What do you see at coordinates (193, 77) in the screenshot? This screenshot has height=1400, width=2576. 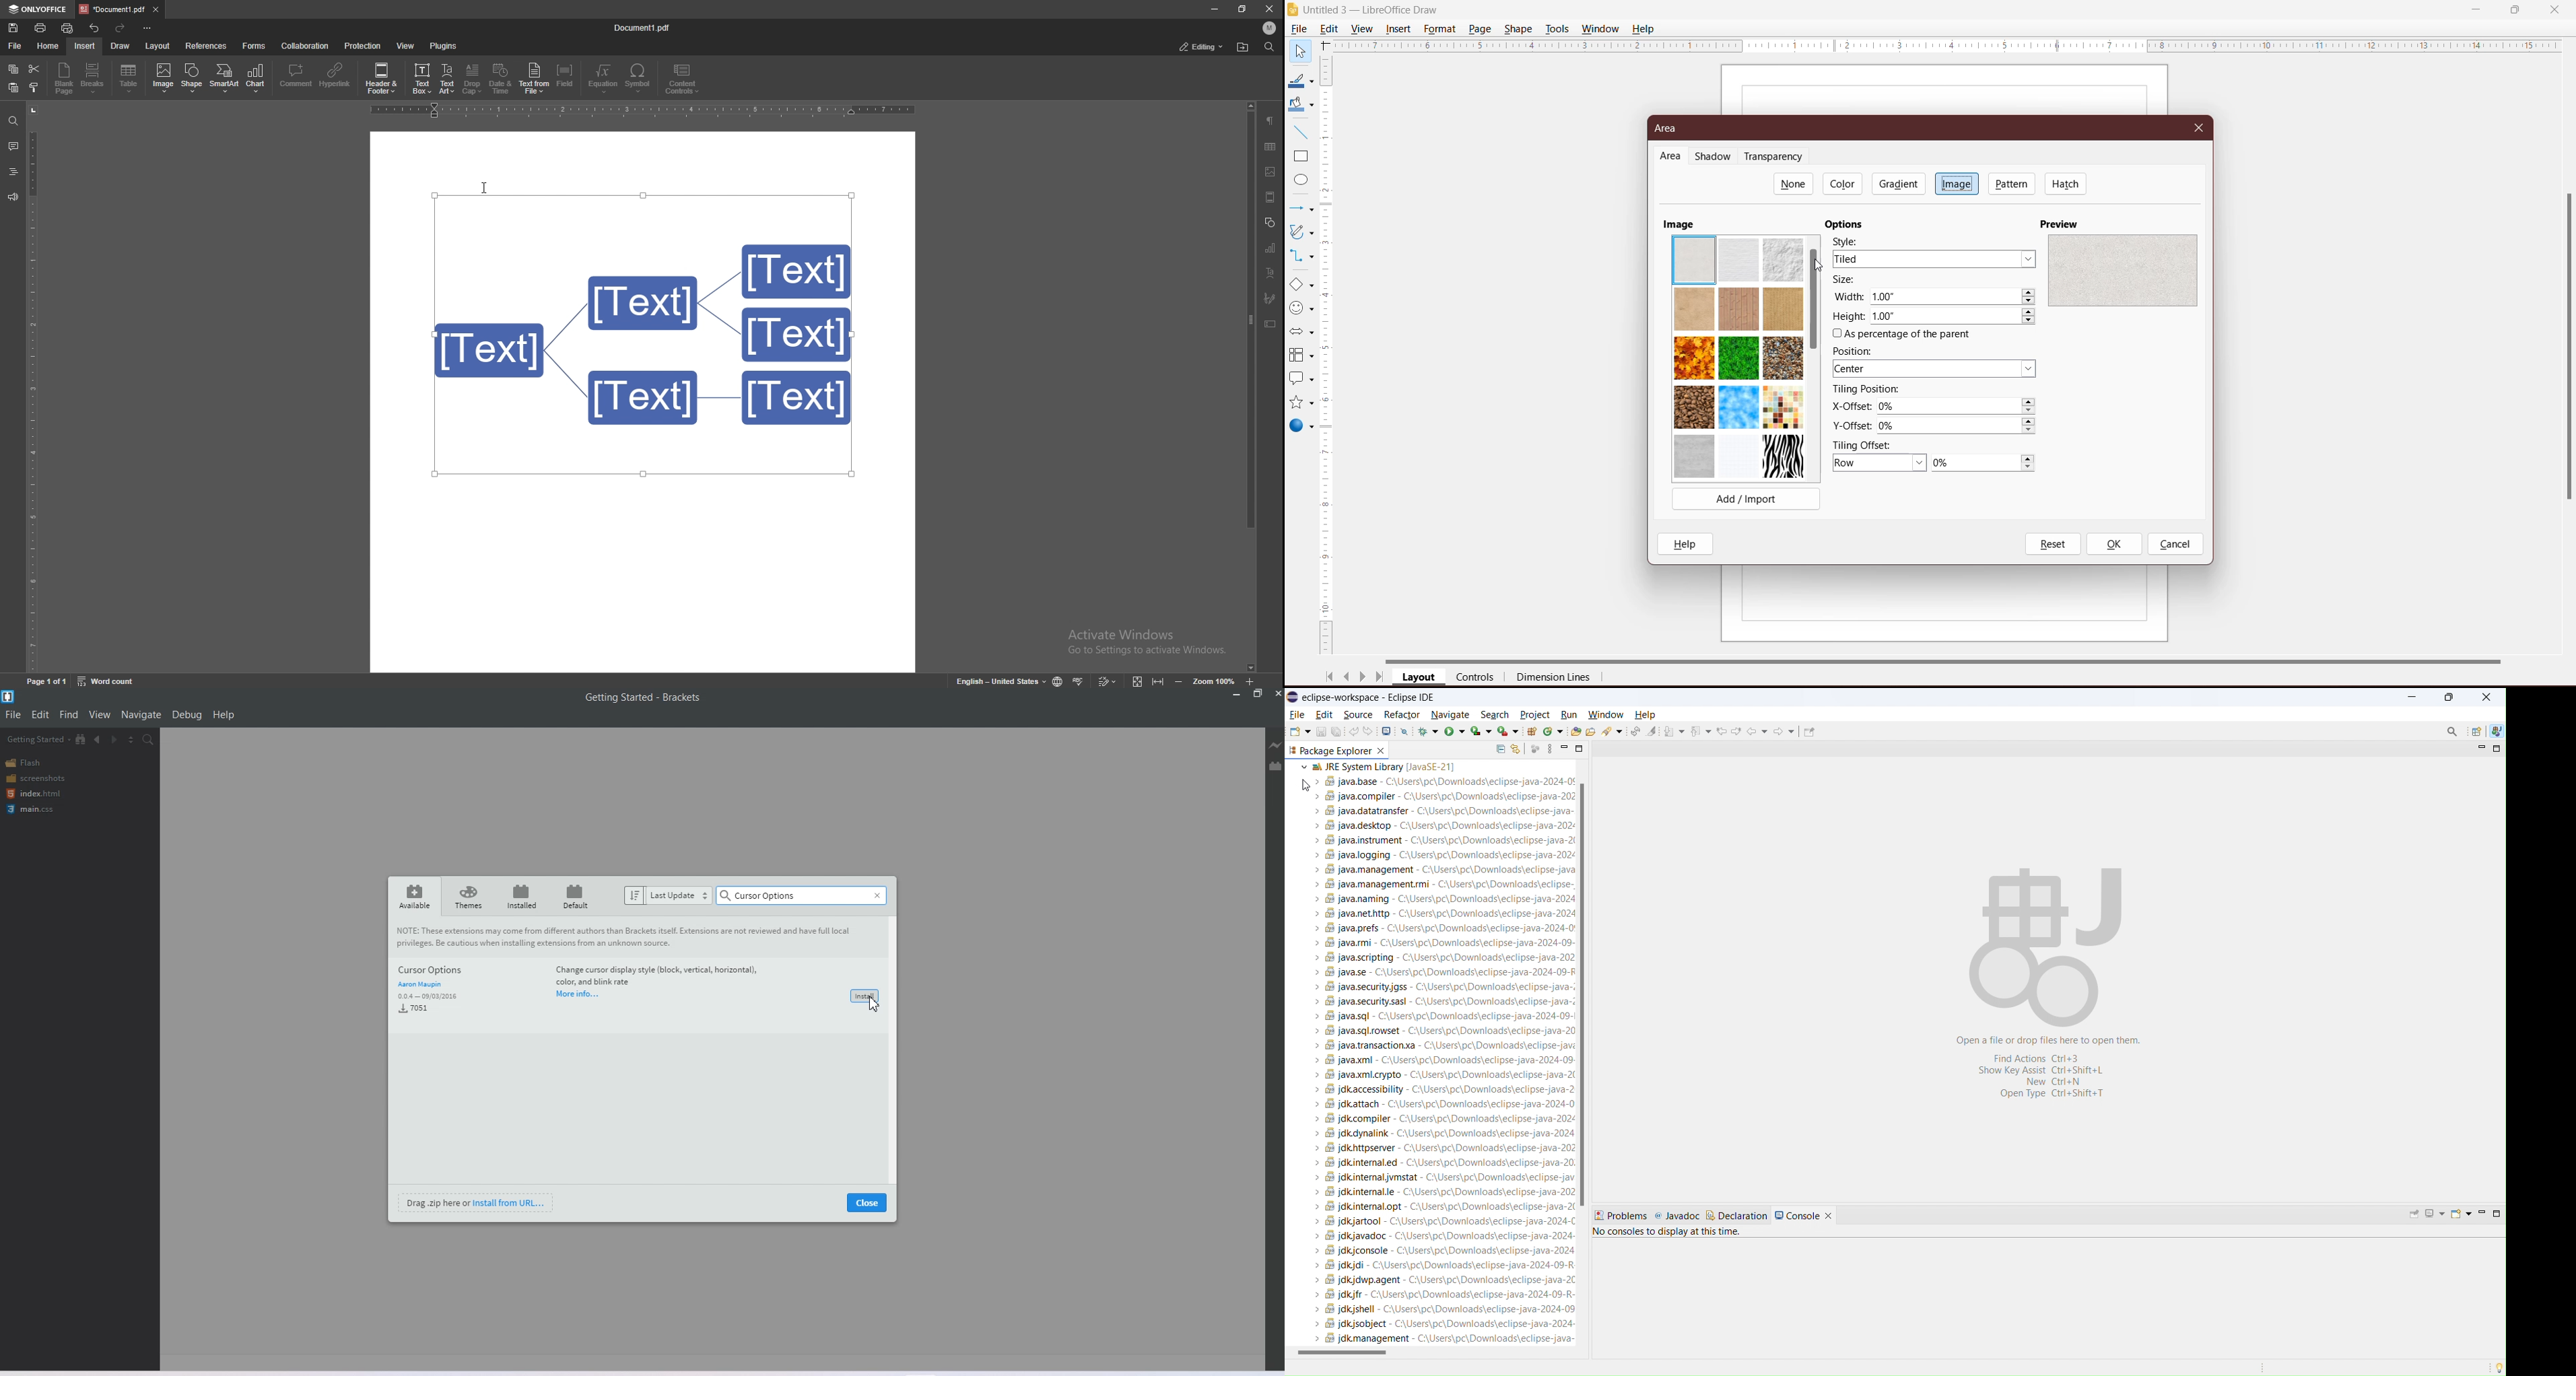 I see `shape` at bounding box center [193, 77].